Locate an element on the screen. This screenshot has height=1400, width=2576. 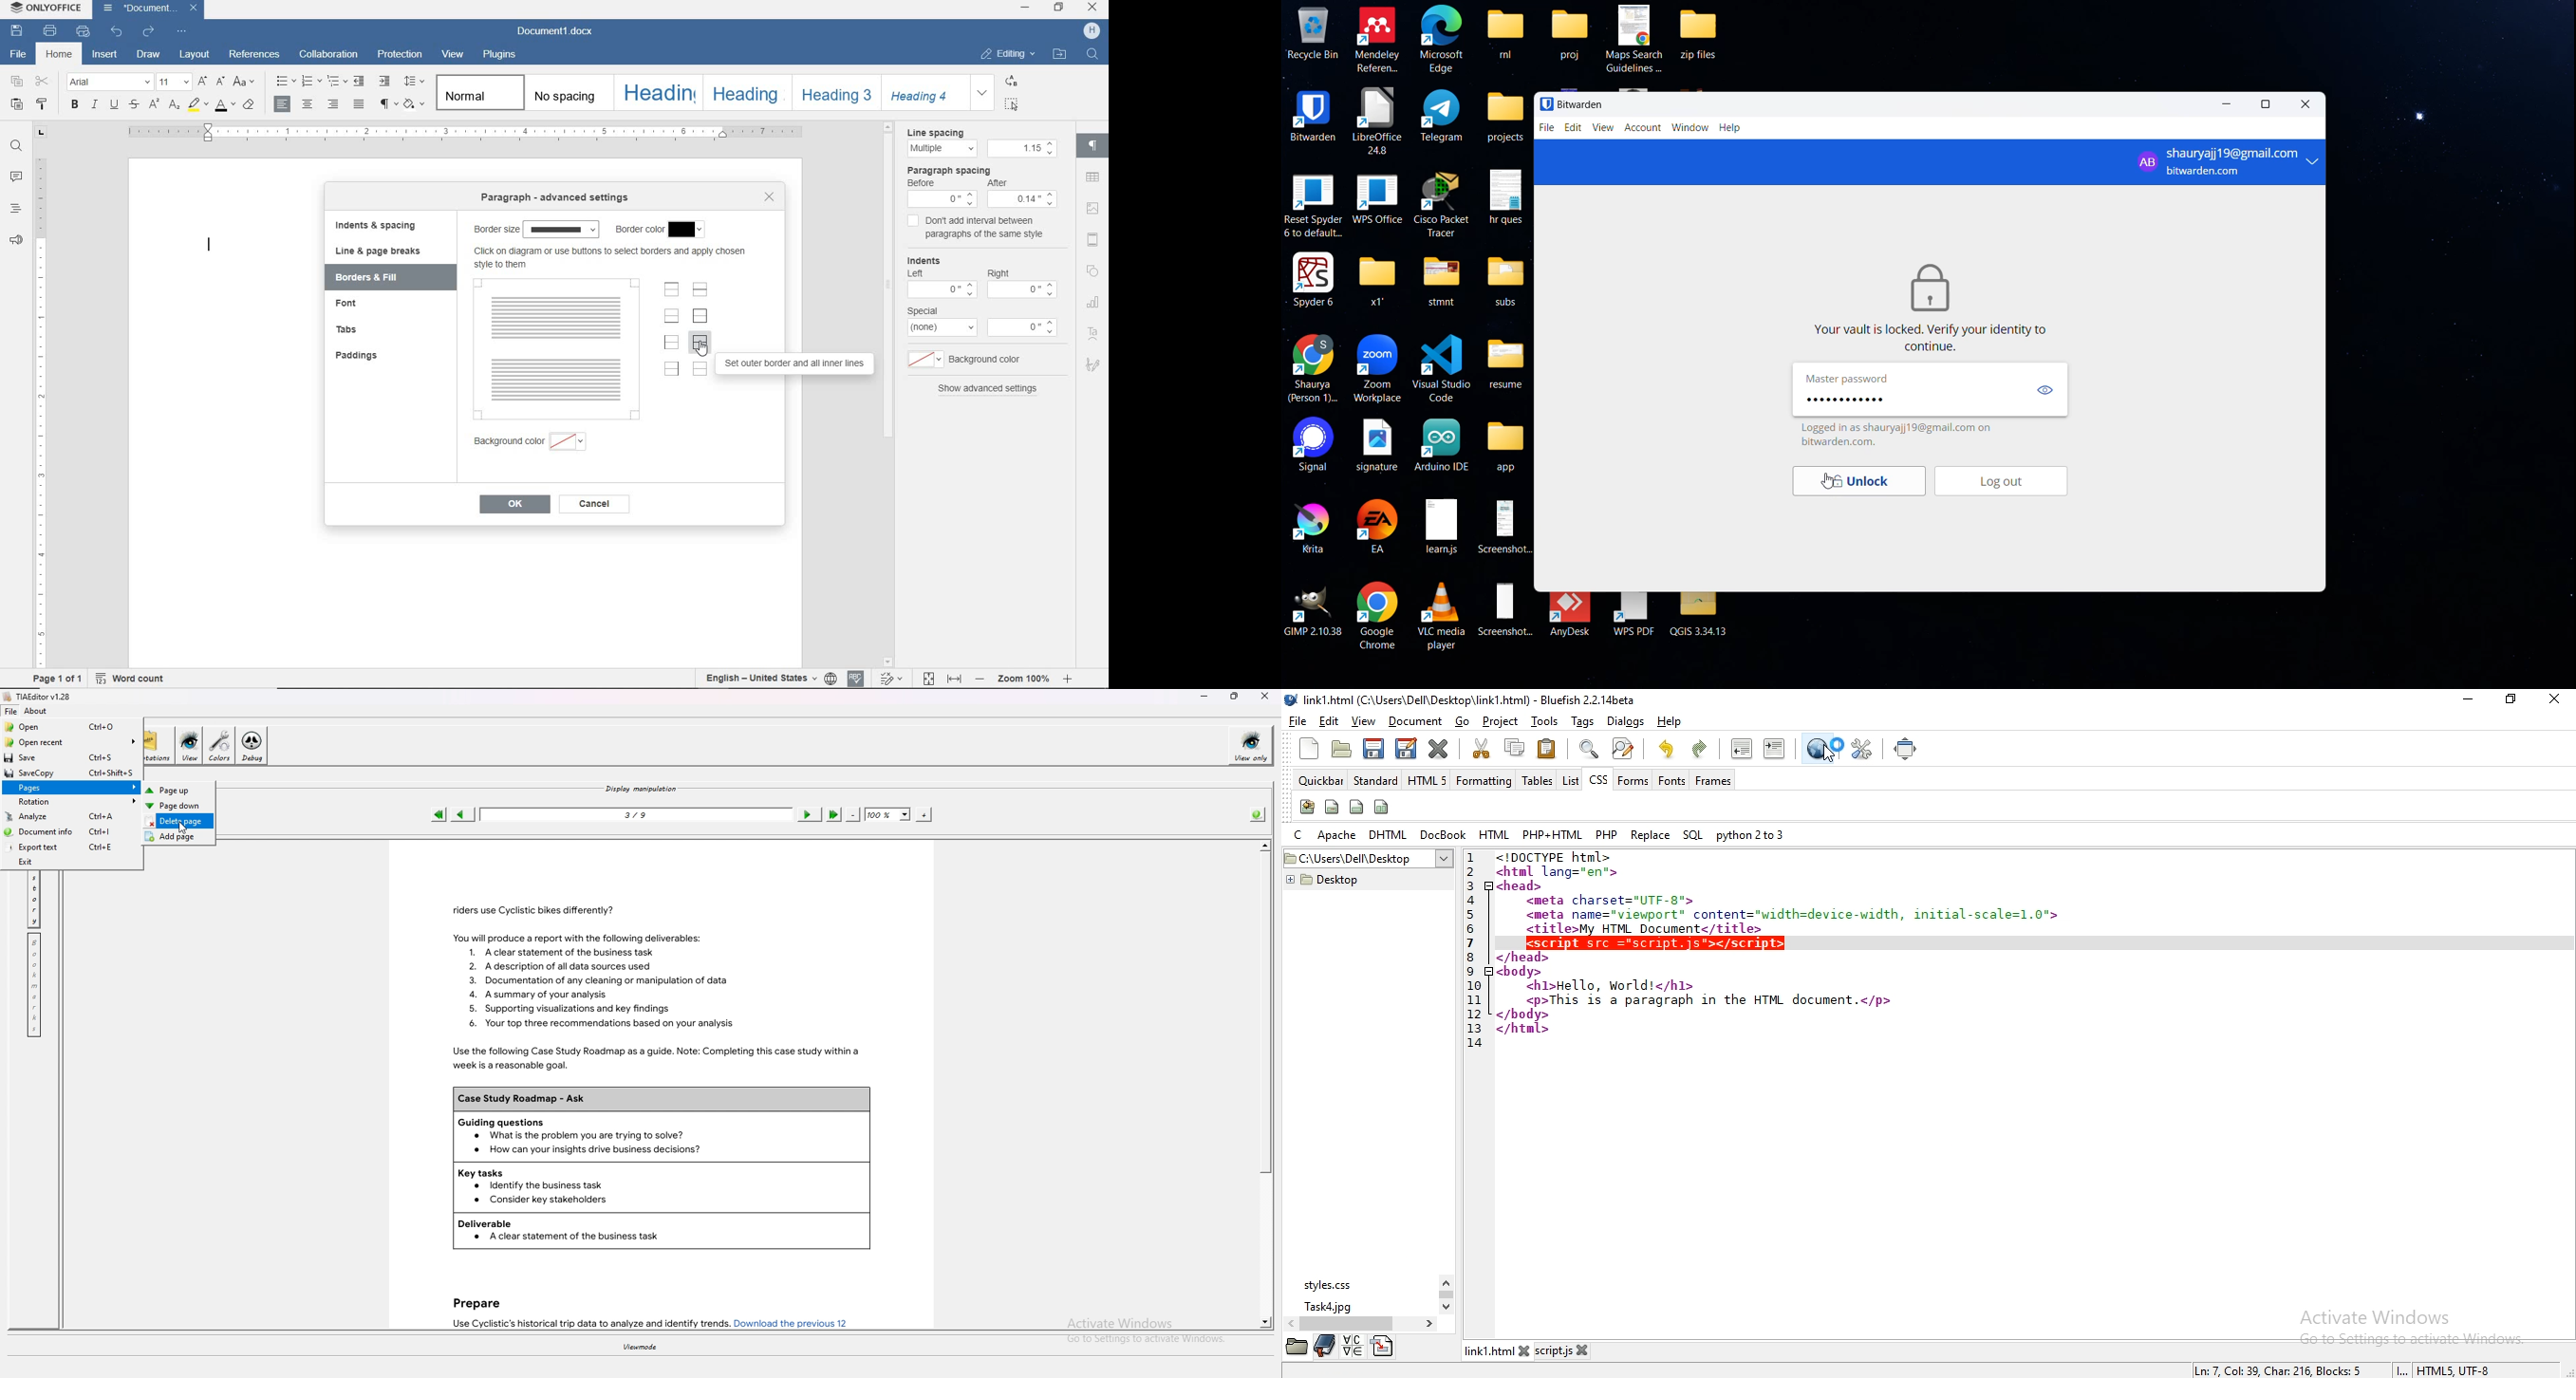
7 is located at coordinates (1470, 943).